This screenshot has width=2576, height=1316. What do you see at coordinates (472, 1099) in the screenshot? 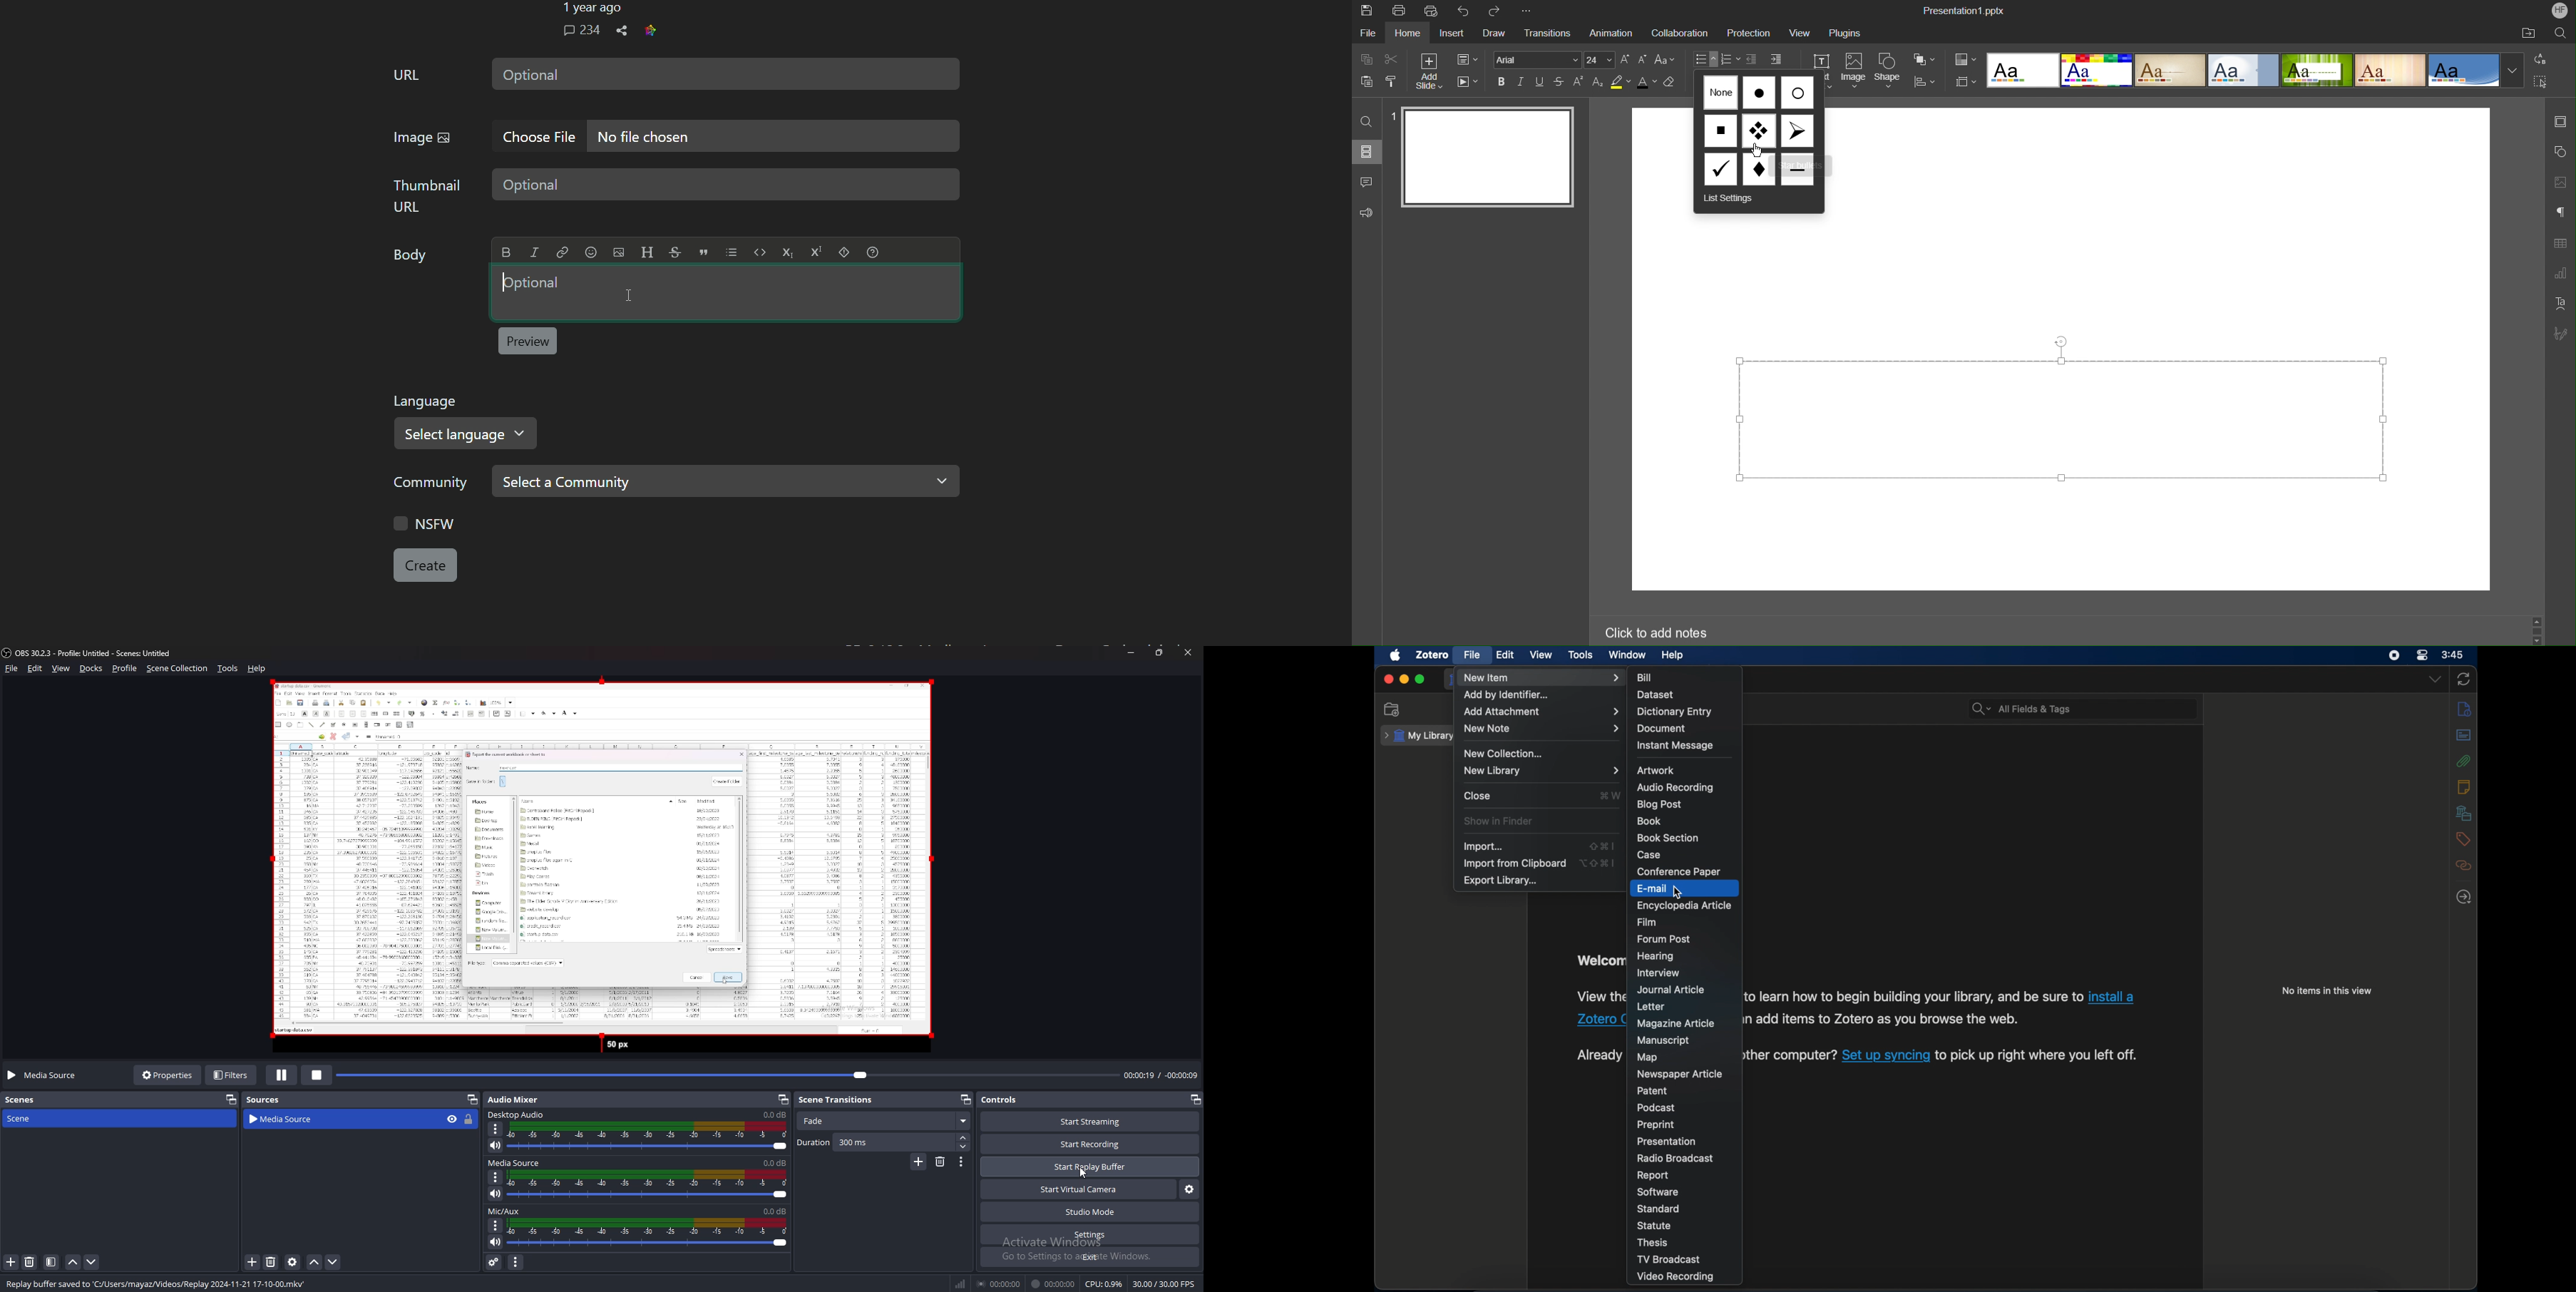
I see `pop out` at bounding box center [472, 1099].